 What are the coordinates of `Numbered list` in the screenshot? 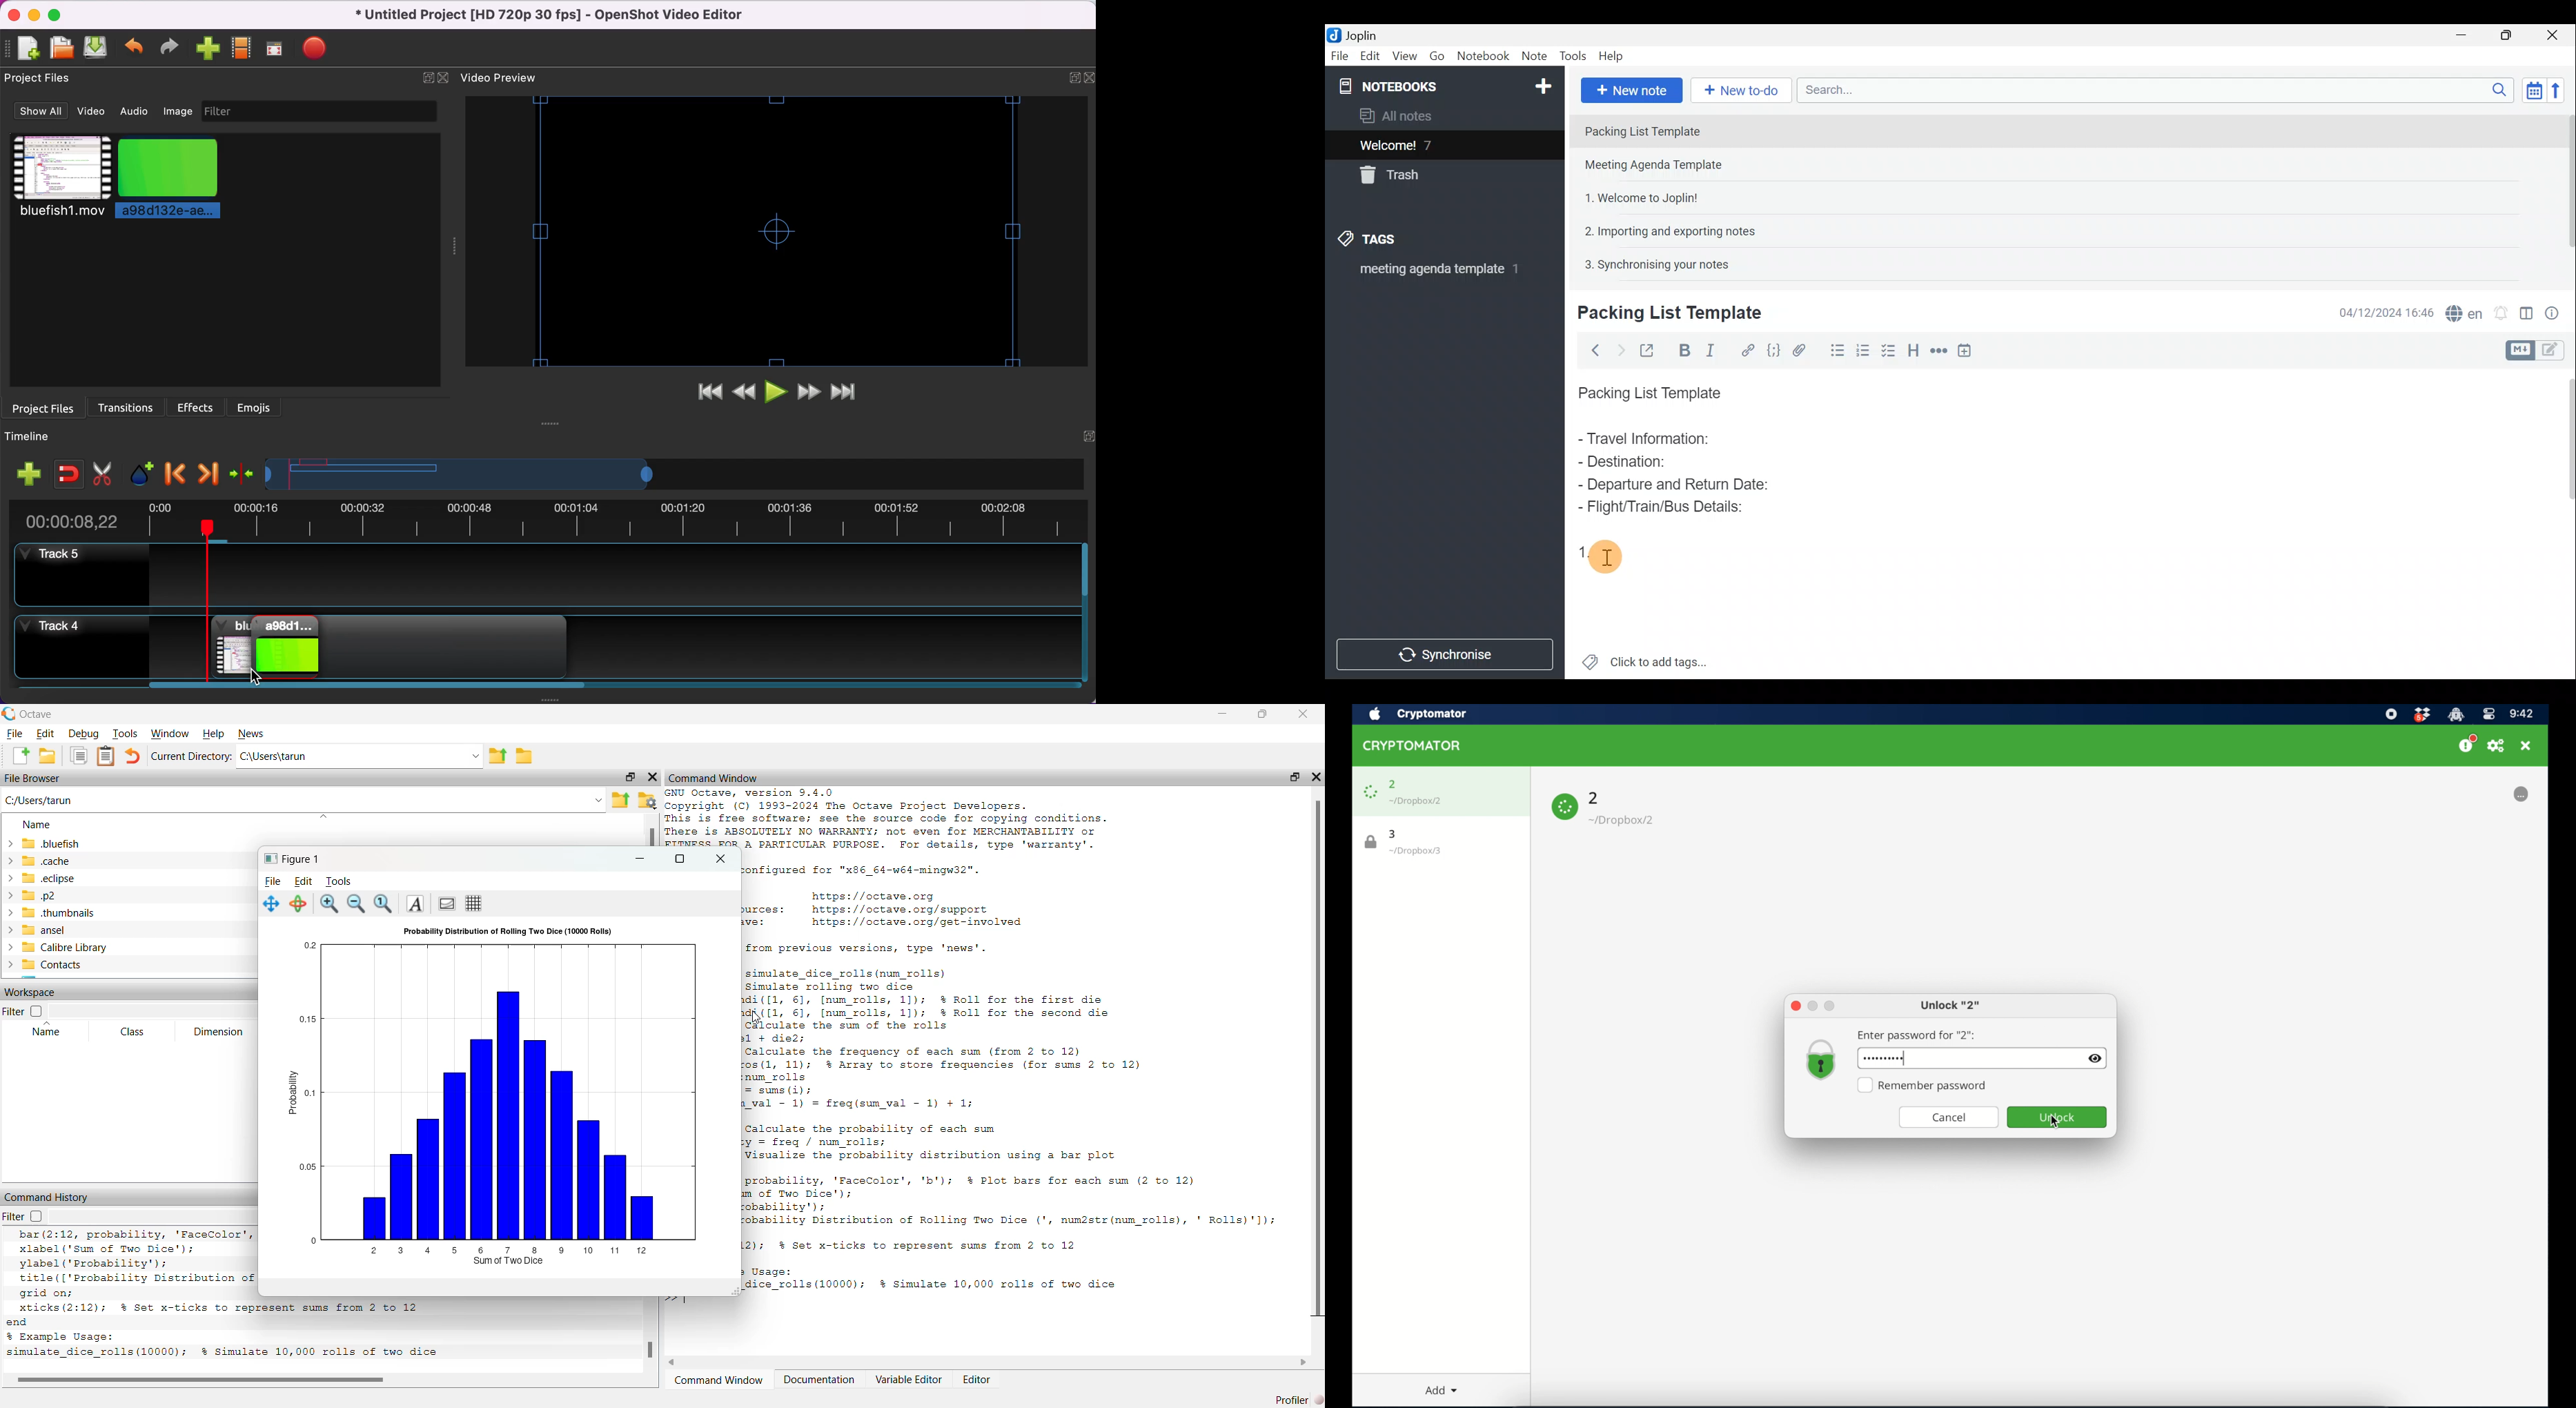 It's located at (1890, 350).